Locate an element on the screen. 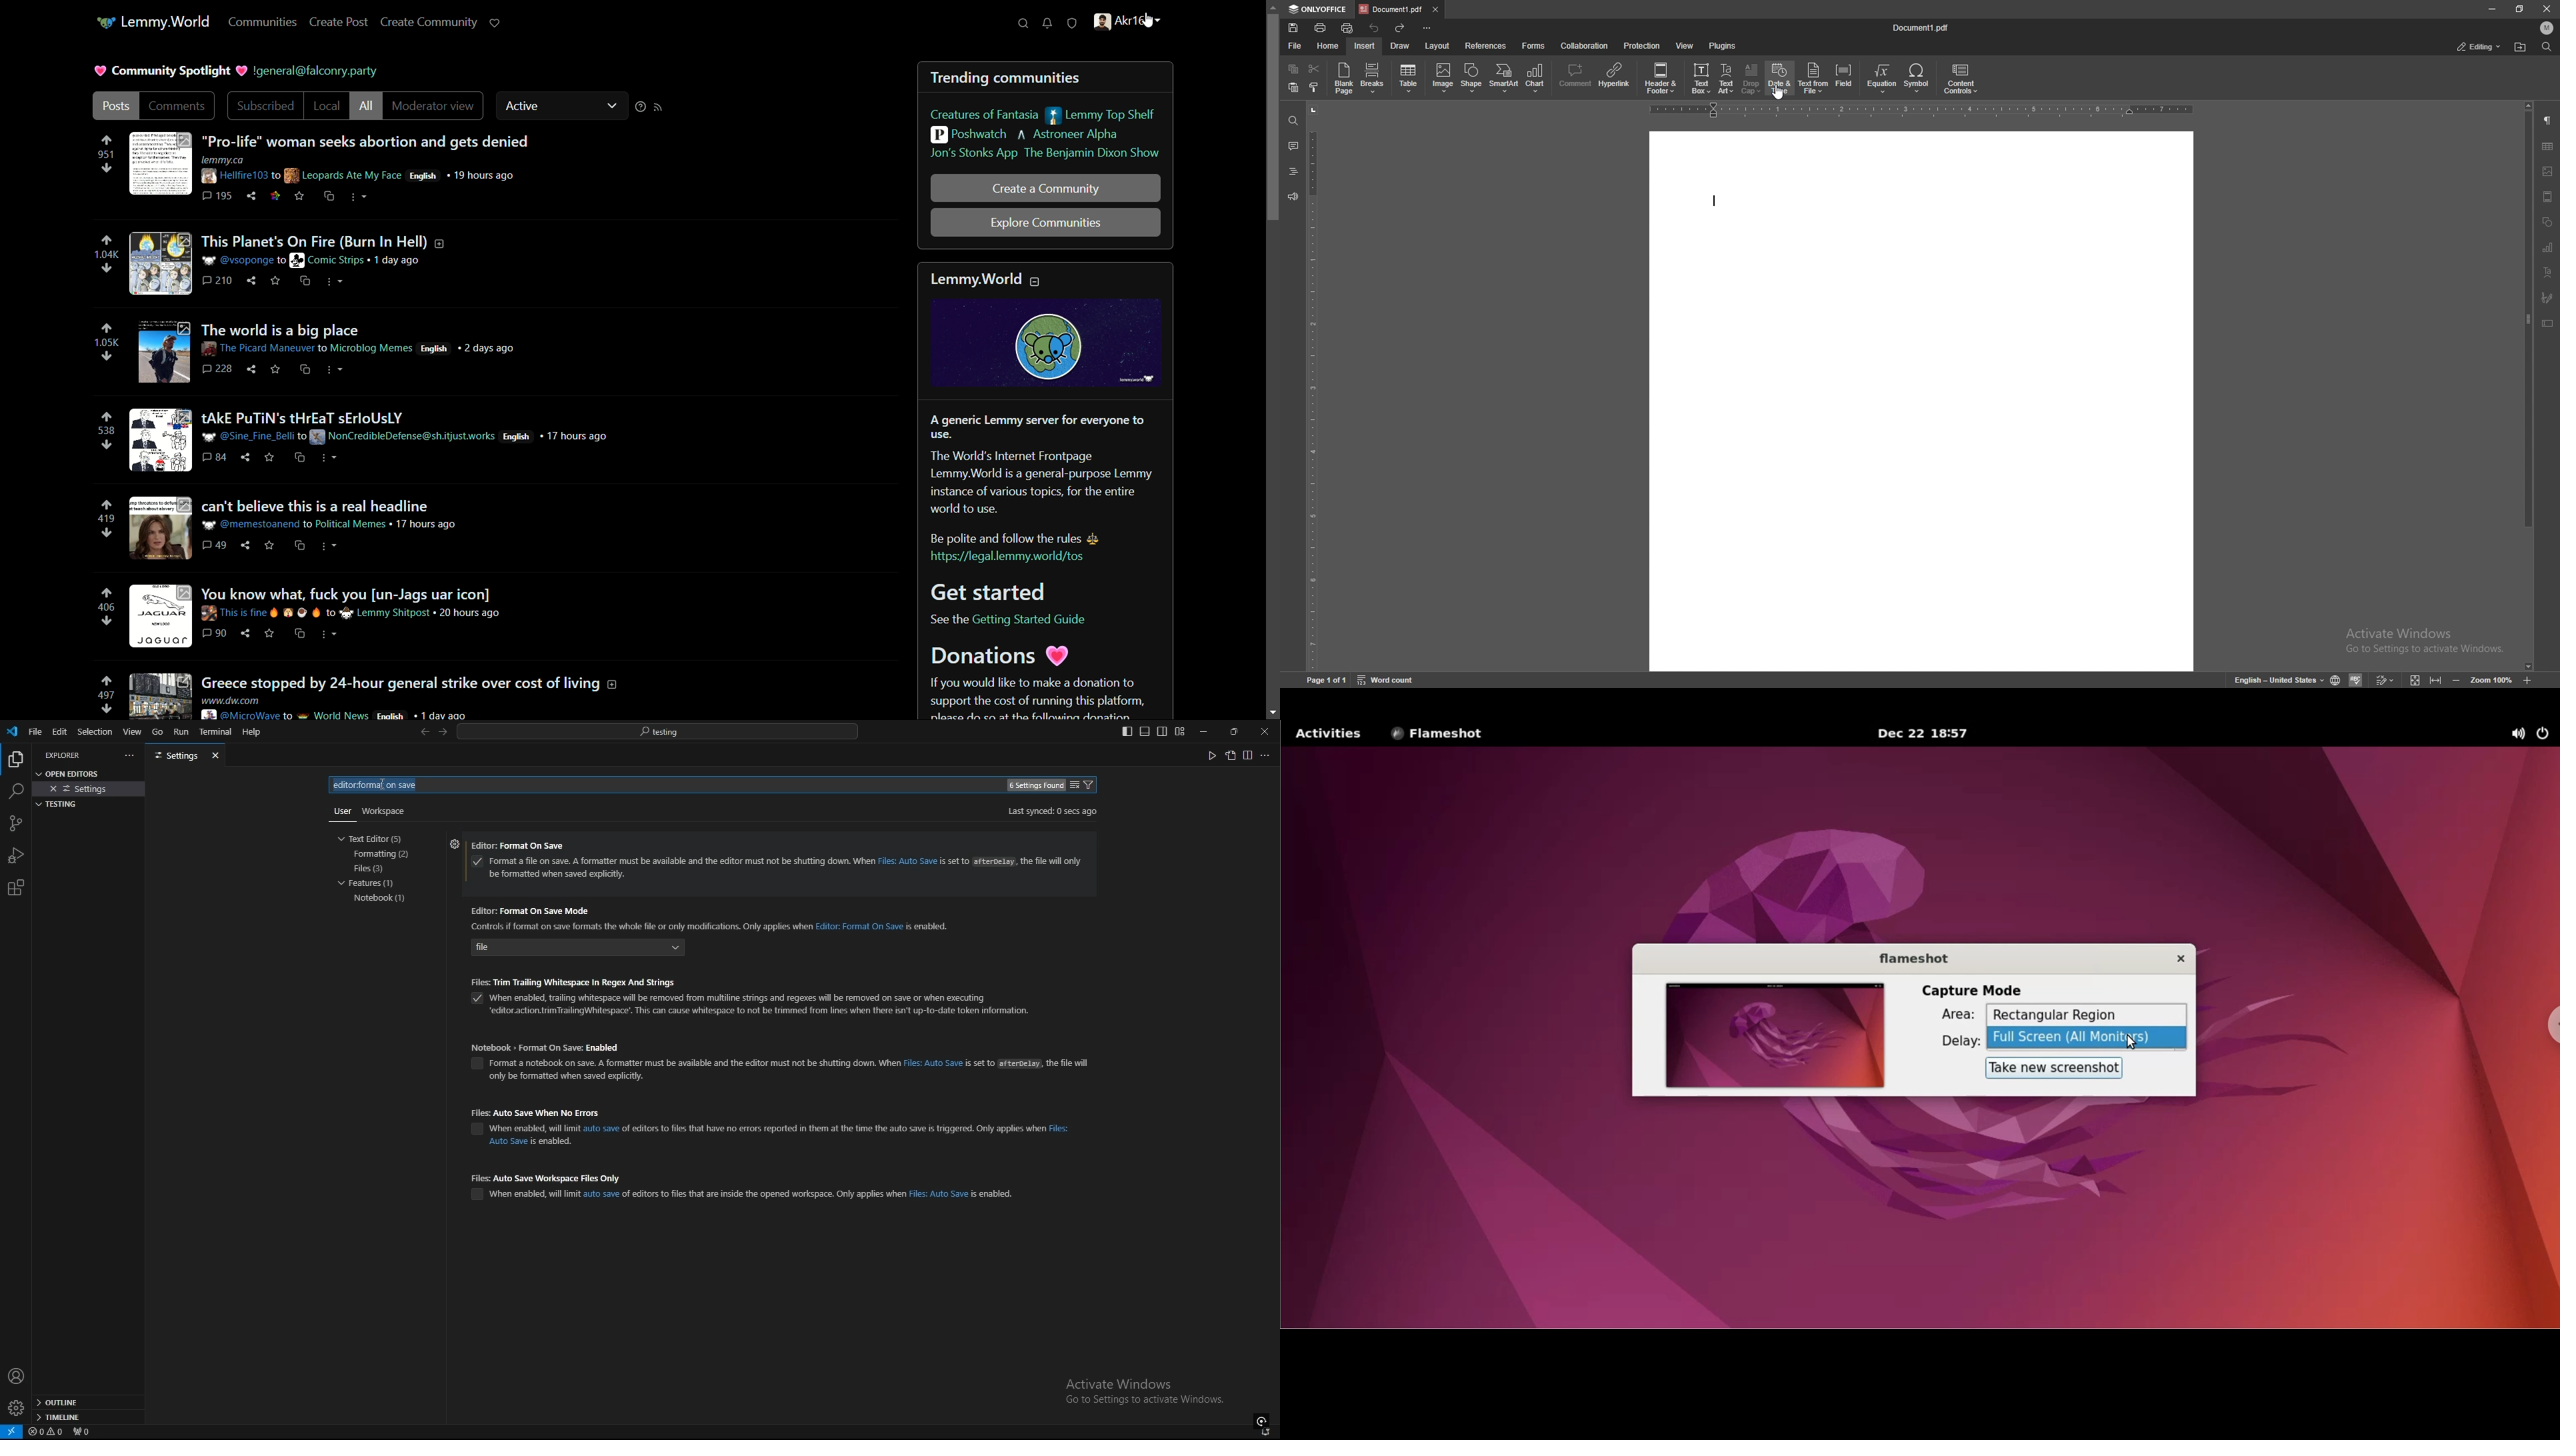 The height and width of the screenshot is (1456, 2576). view is located at coordinates (1685, 45).